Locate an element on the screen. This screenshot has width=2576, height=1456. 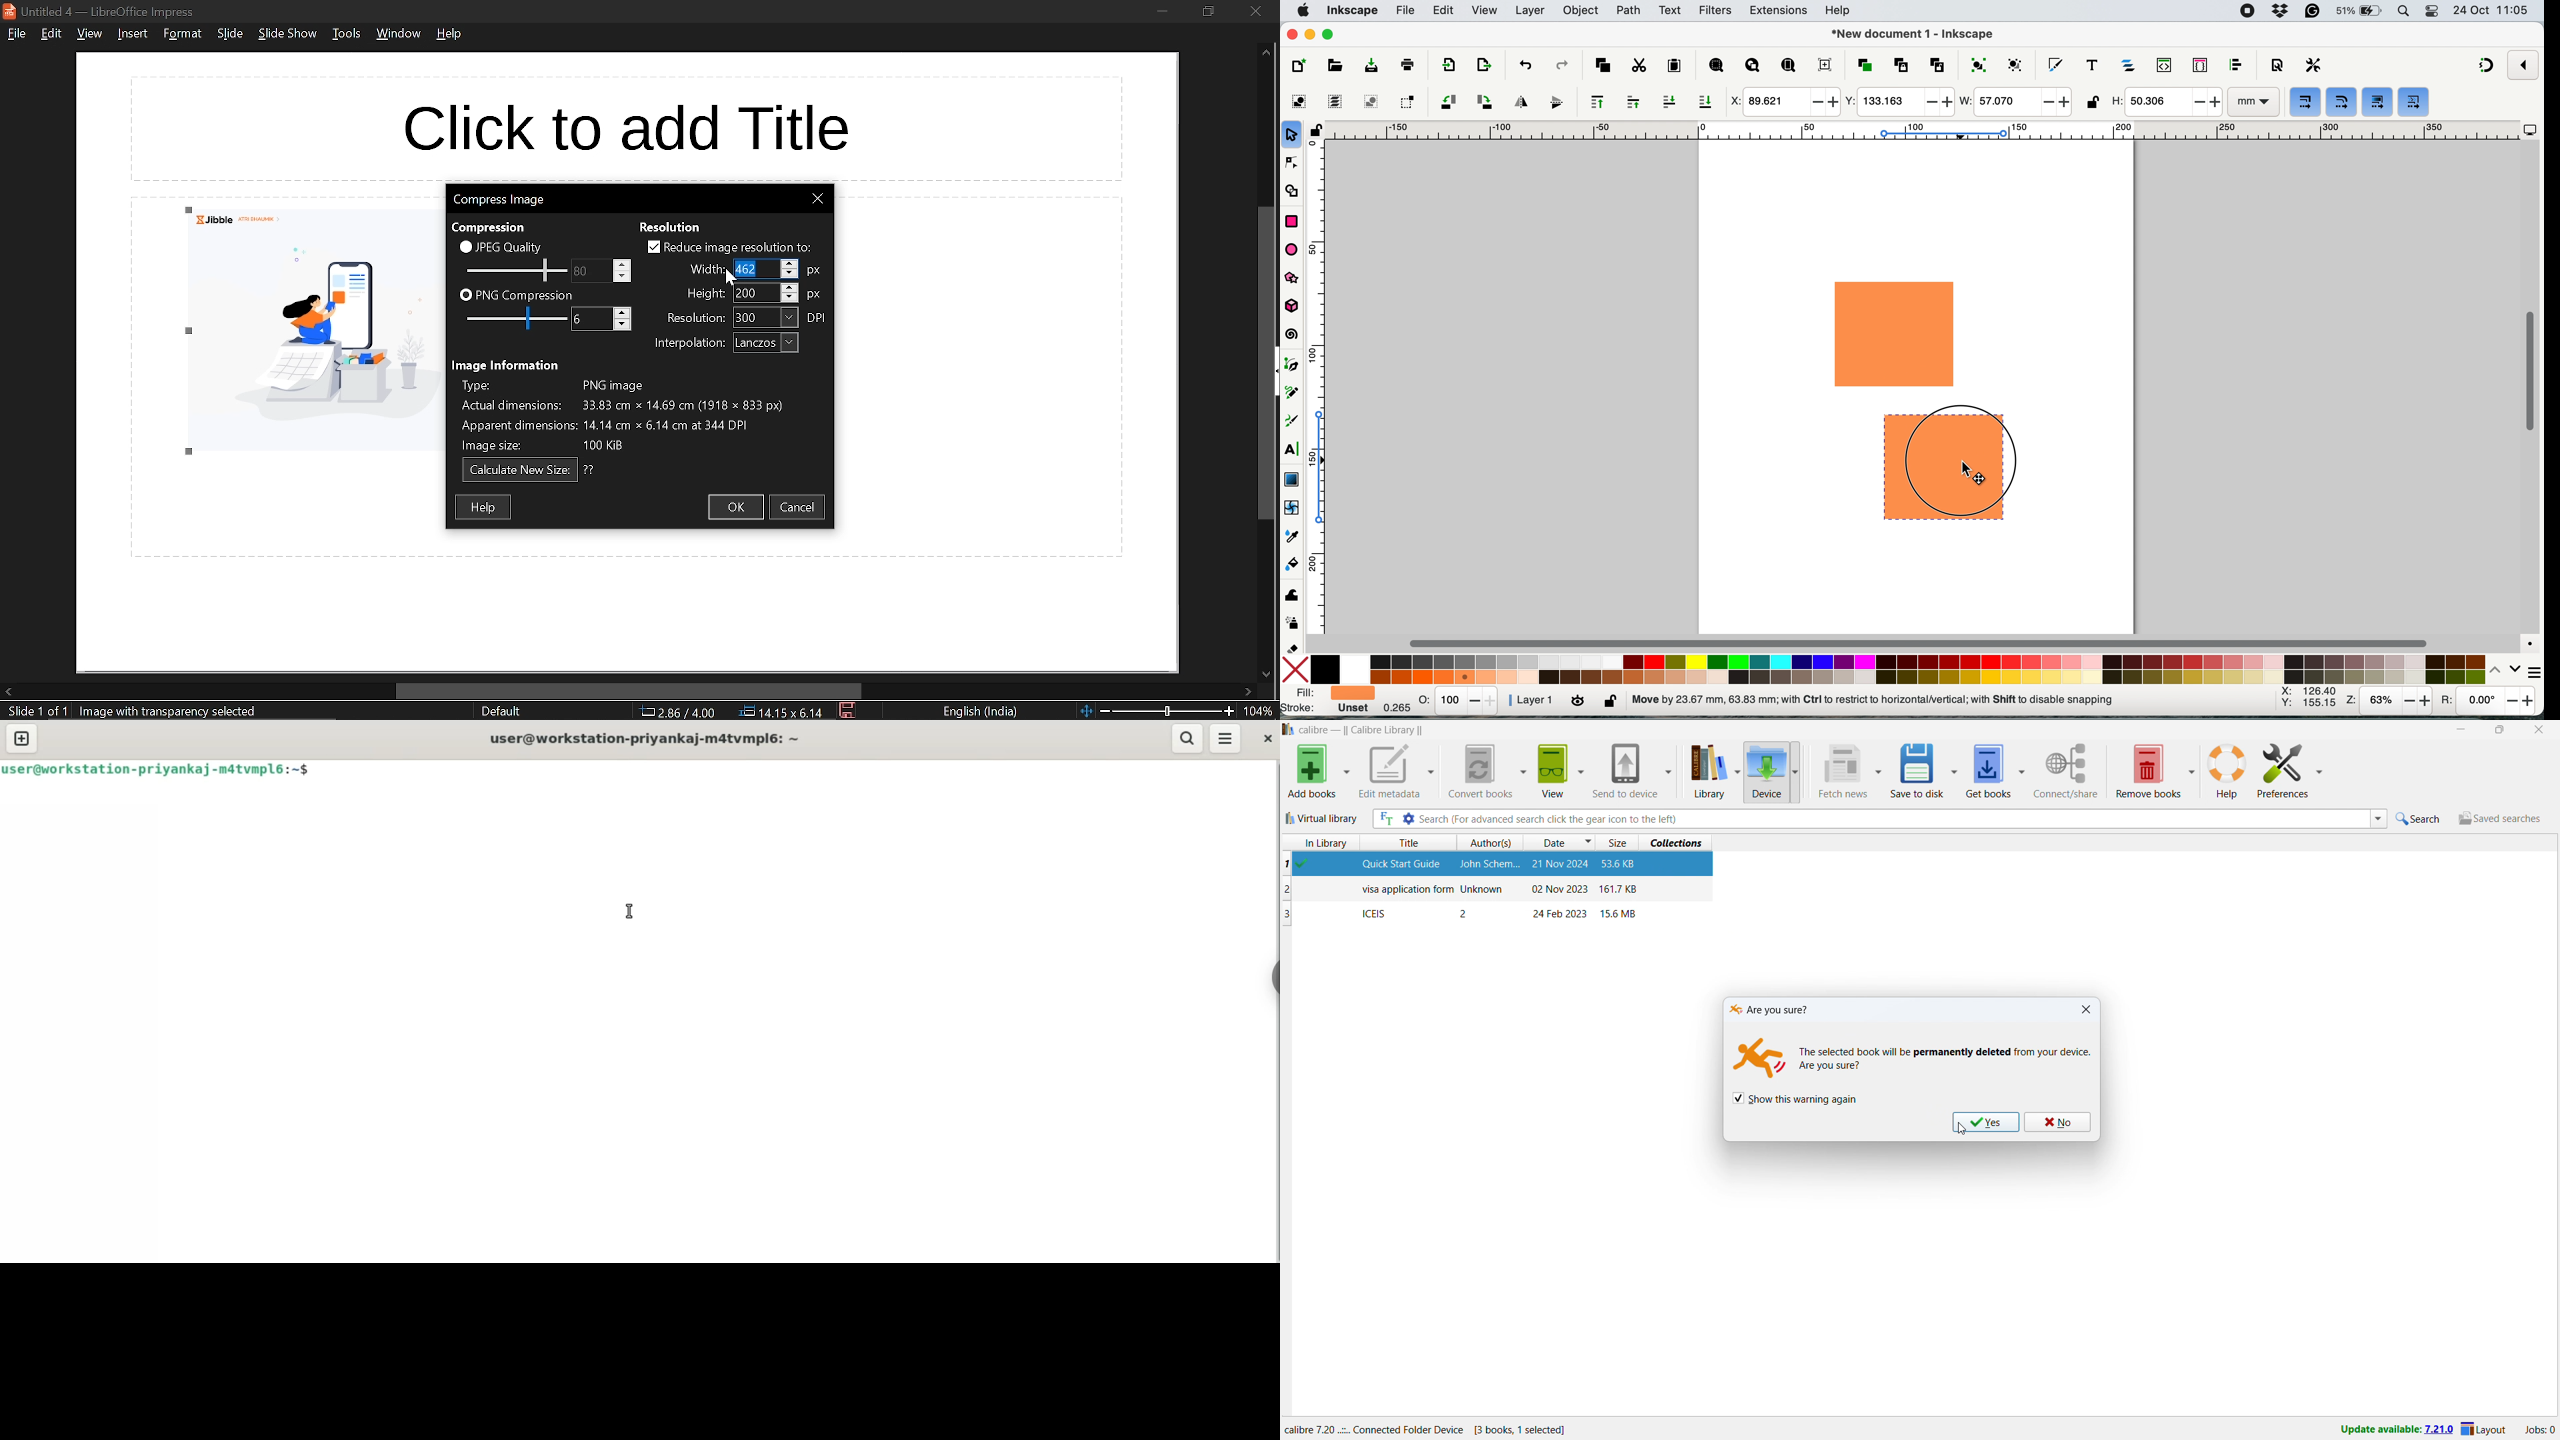
library is located at coordinates (1704, 773).